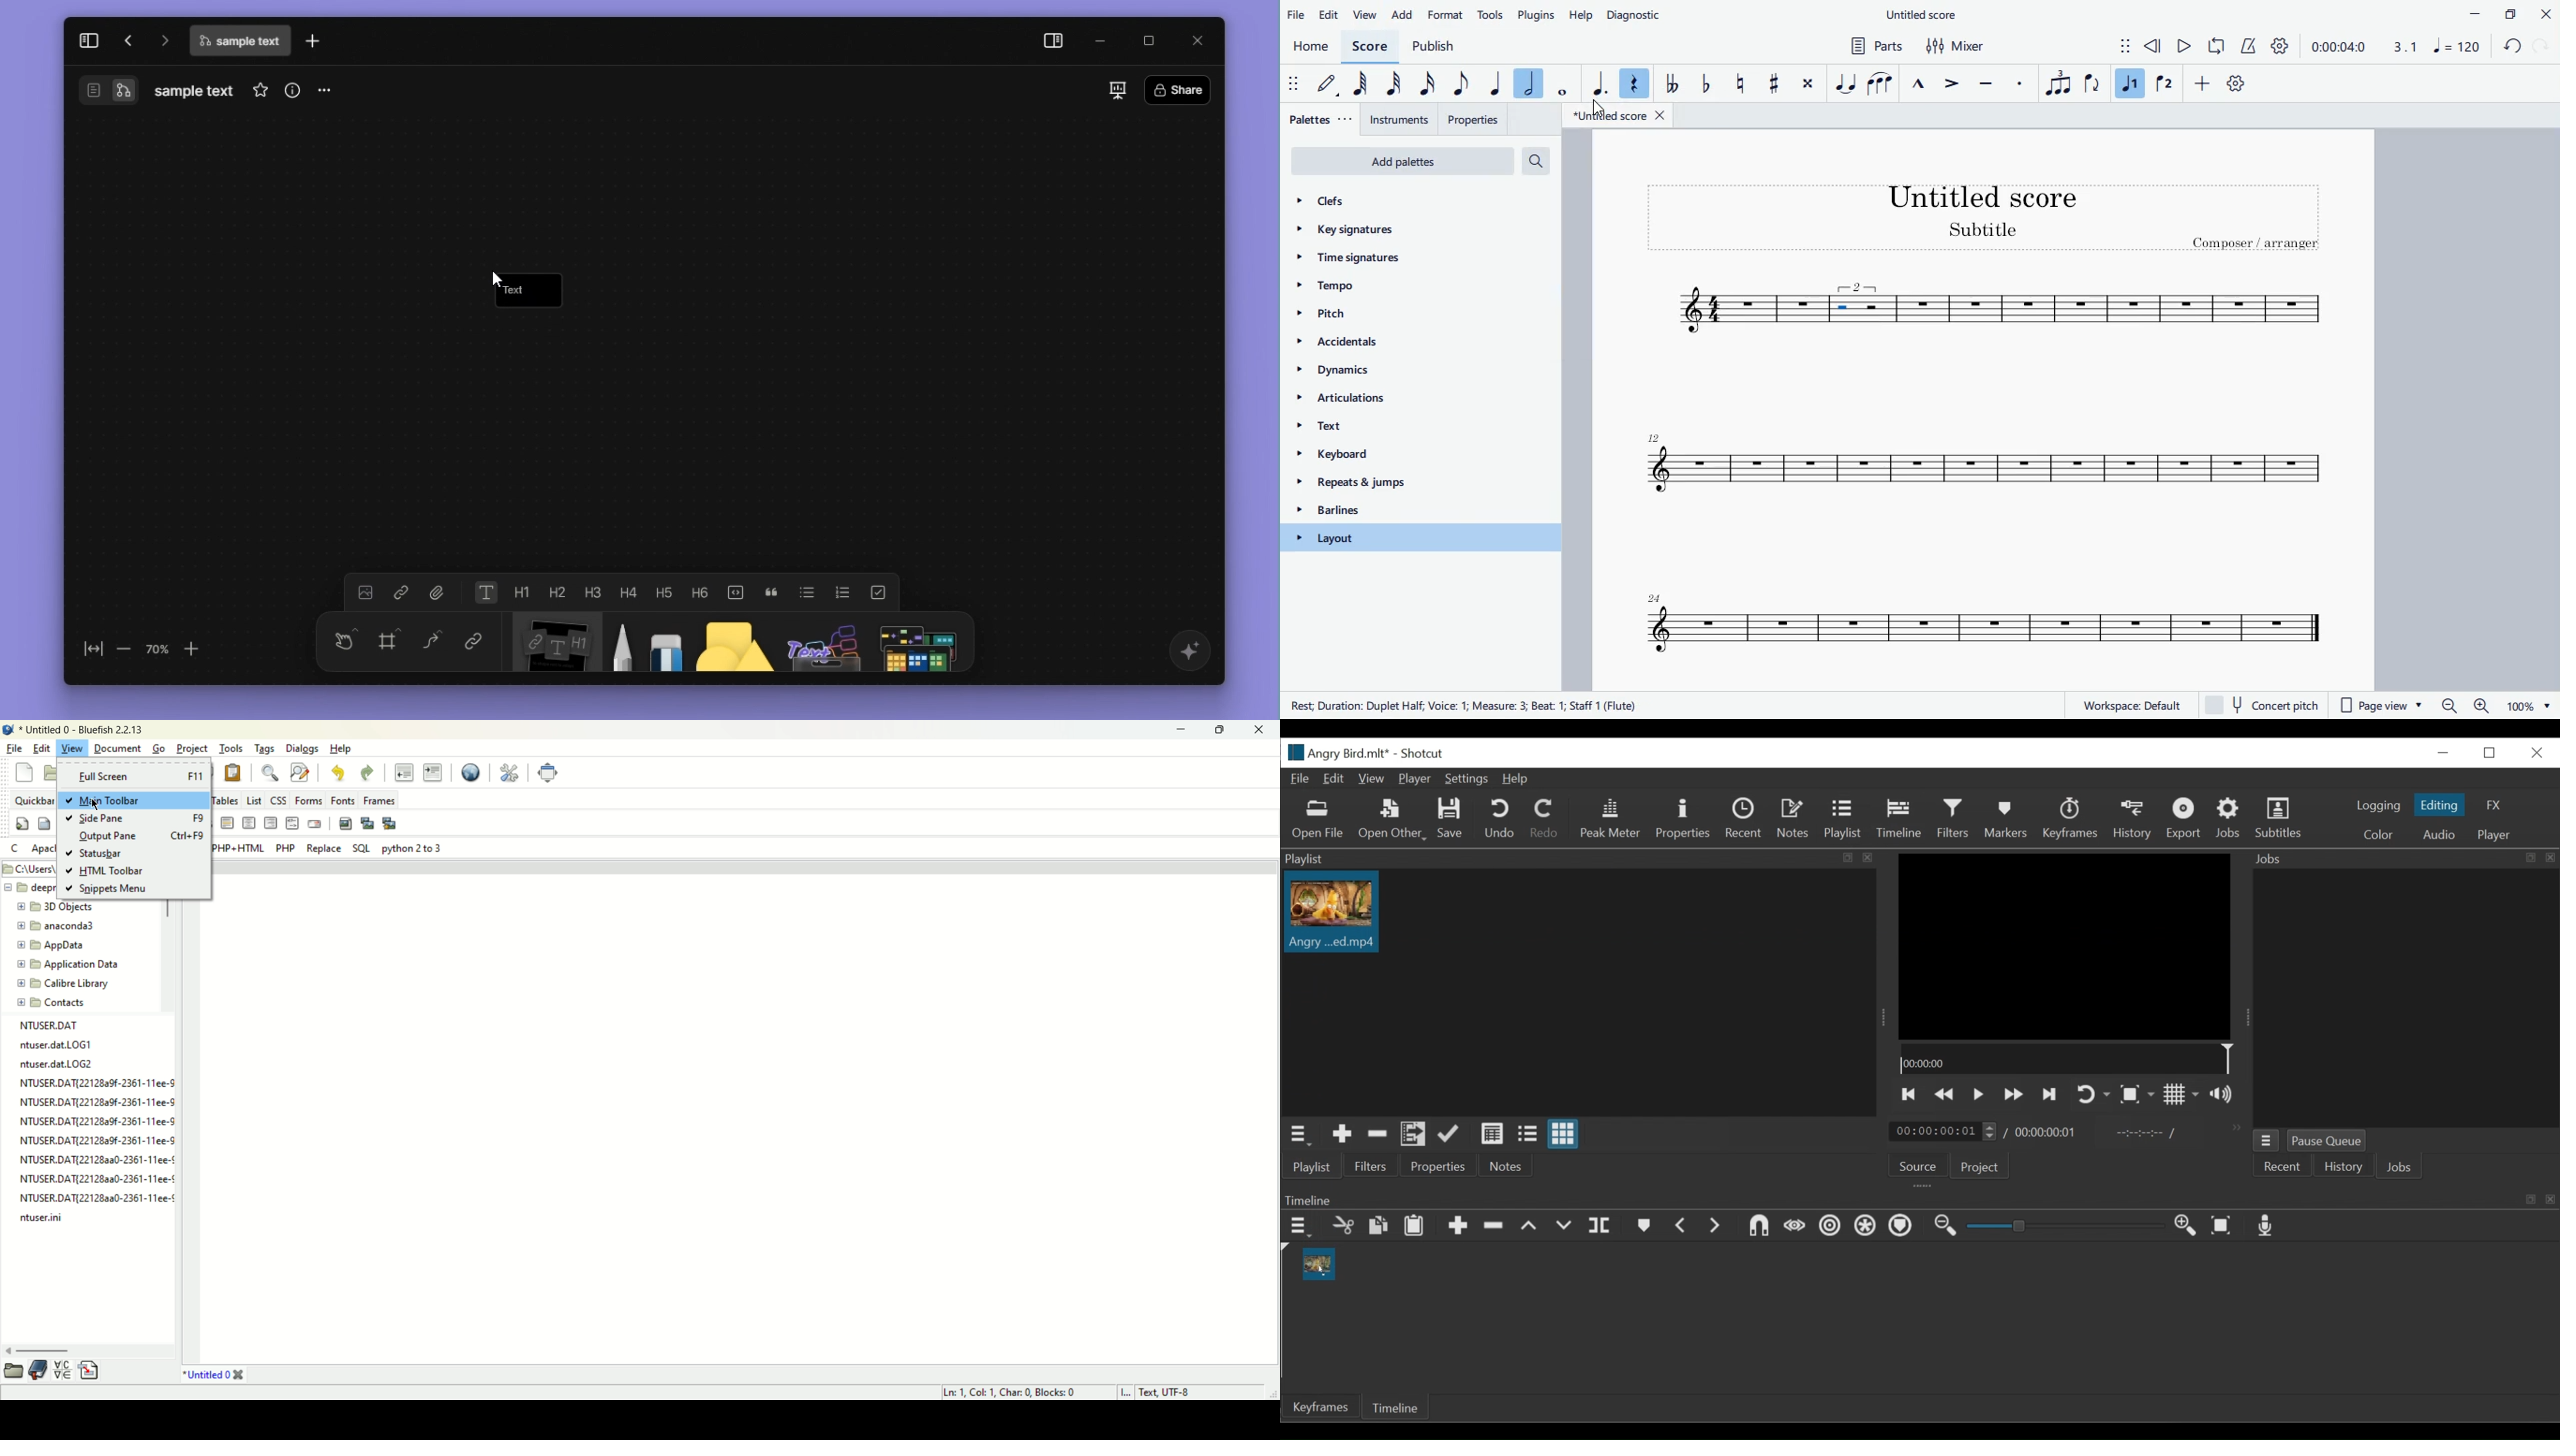 The image size is (2576, 1456). I want to click on palettes, so click(1322, 121).